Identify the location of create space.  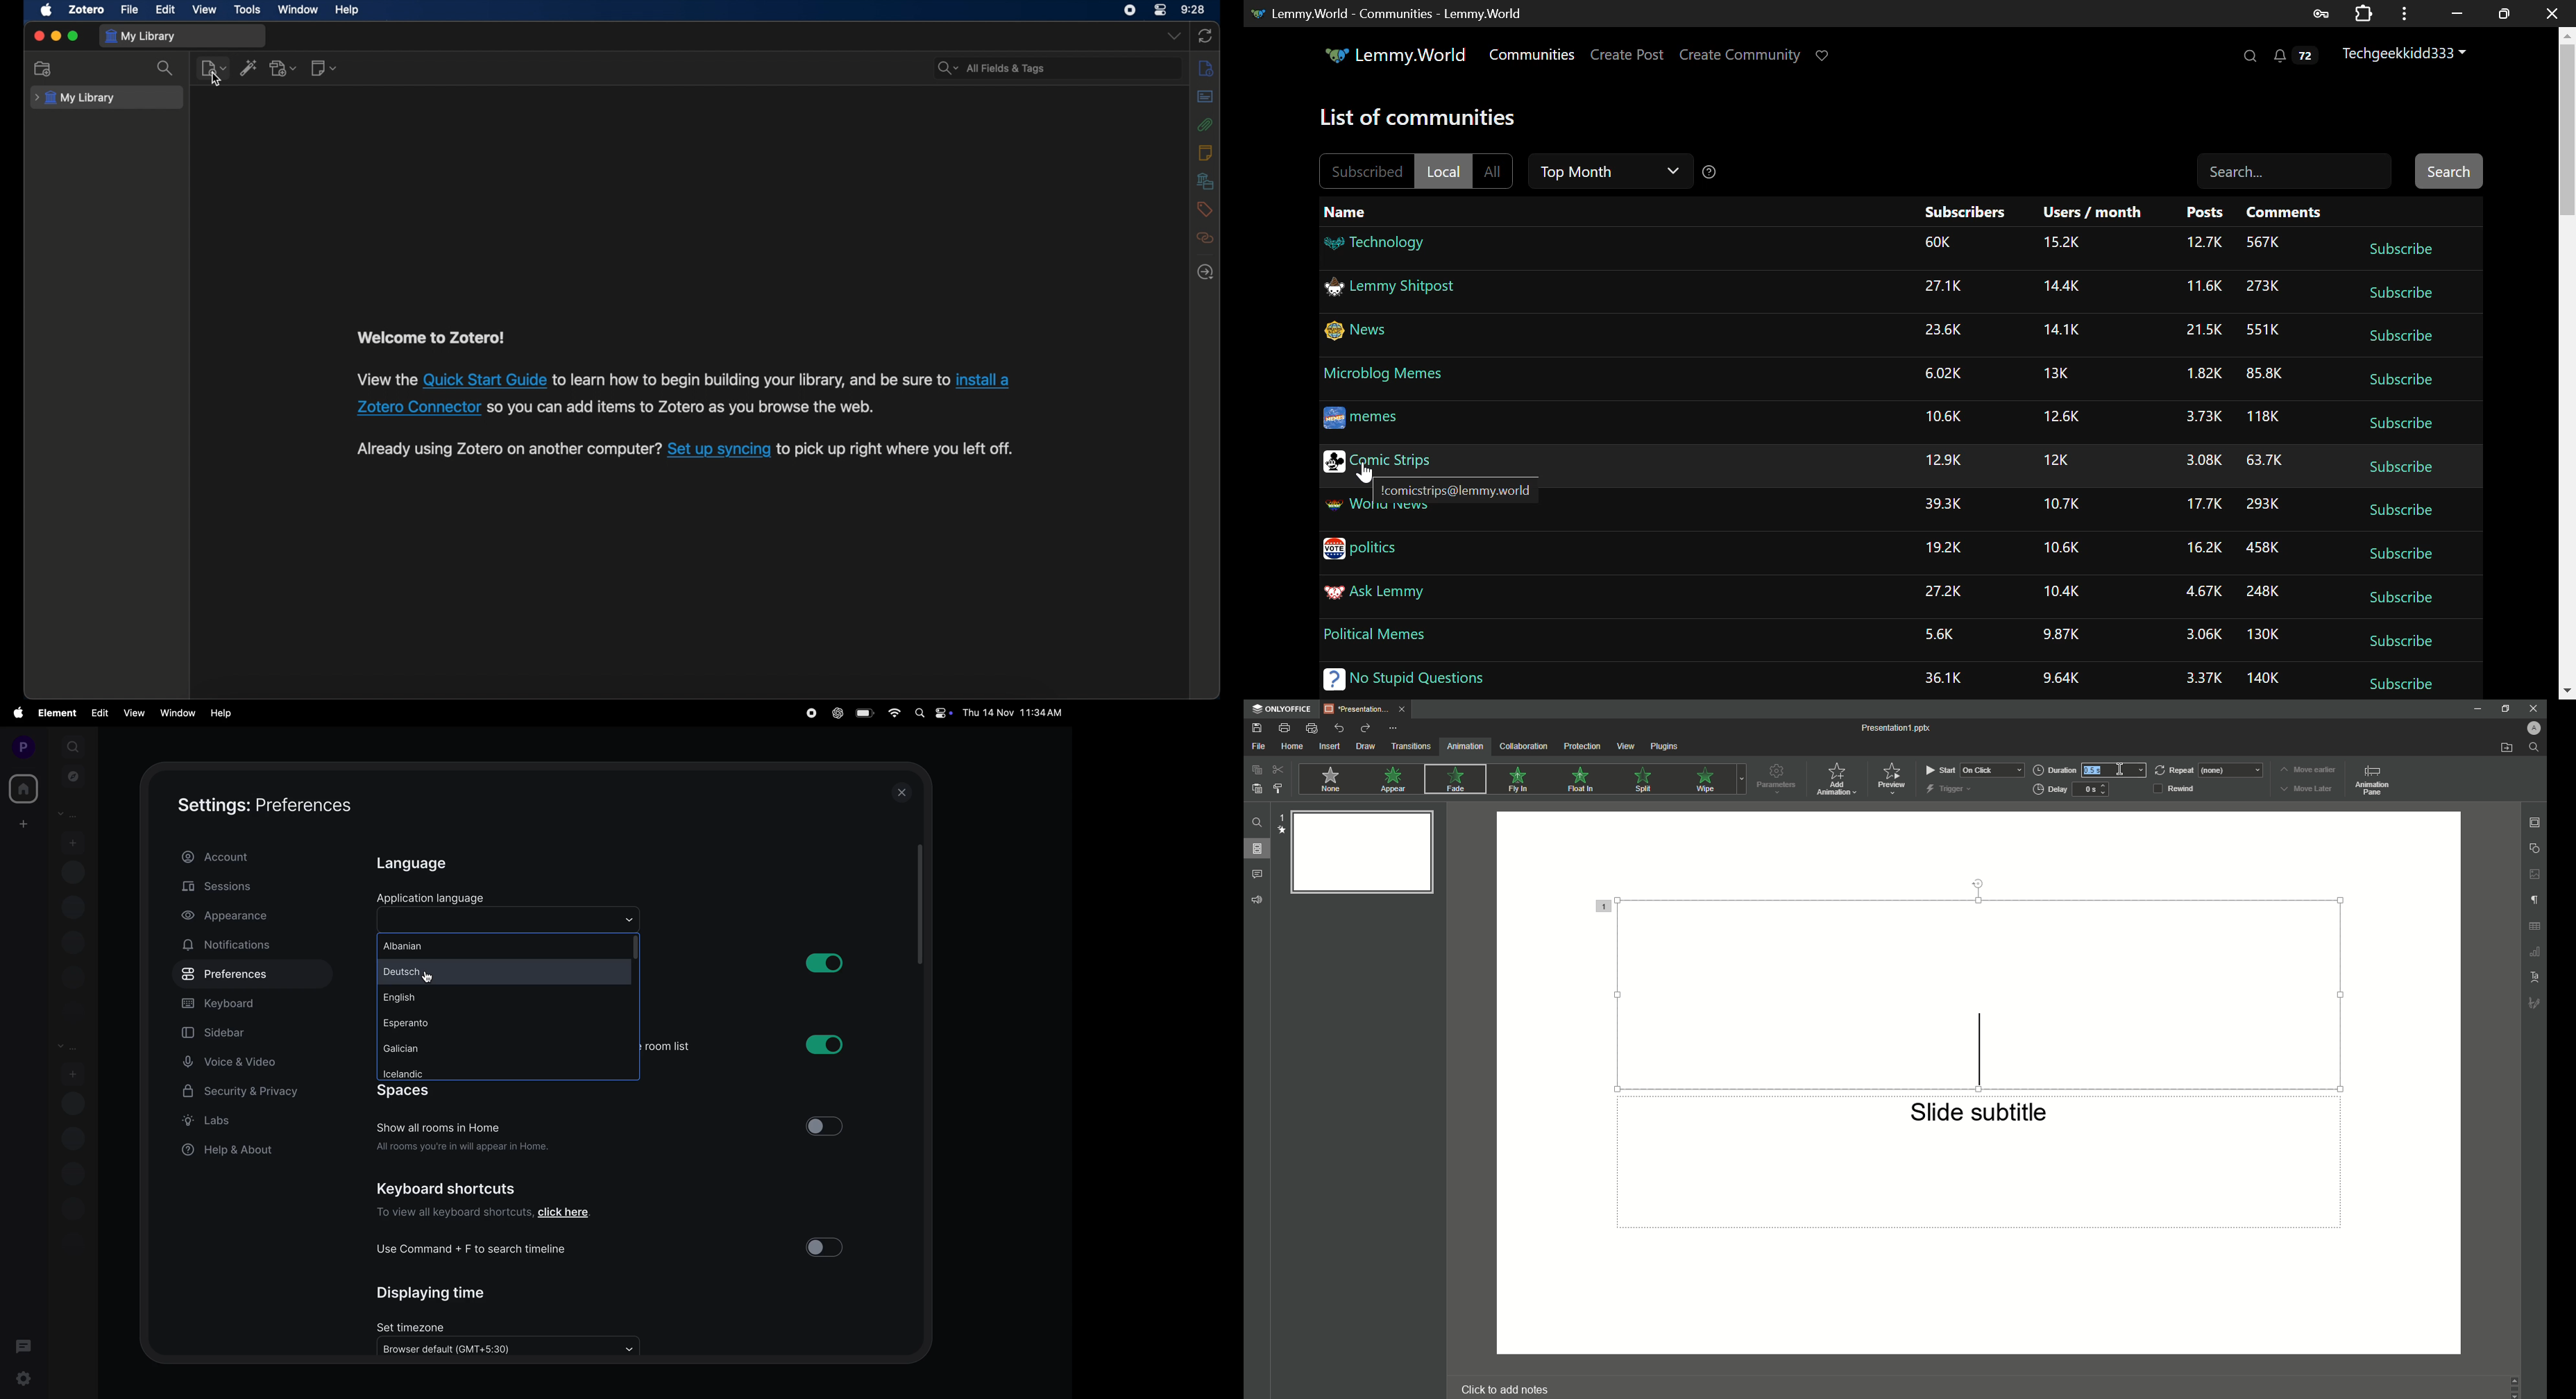
(22, 824).